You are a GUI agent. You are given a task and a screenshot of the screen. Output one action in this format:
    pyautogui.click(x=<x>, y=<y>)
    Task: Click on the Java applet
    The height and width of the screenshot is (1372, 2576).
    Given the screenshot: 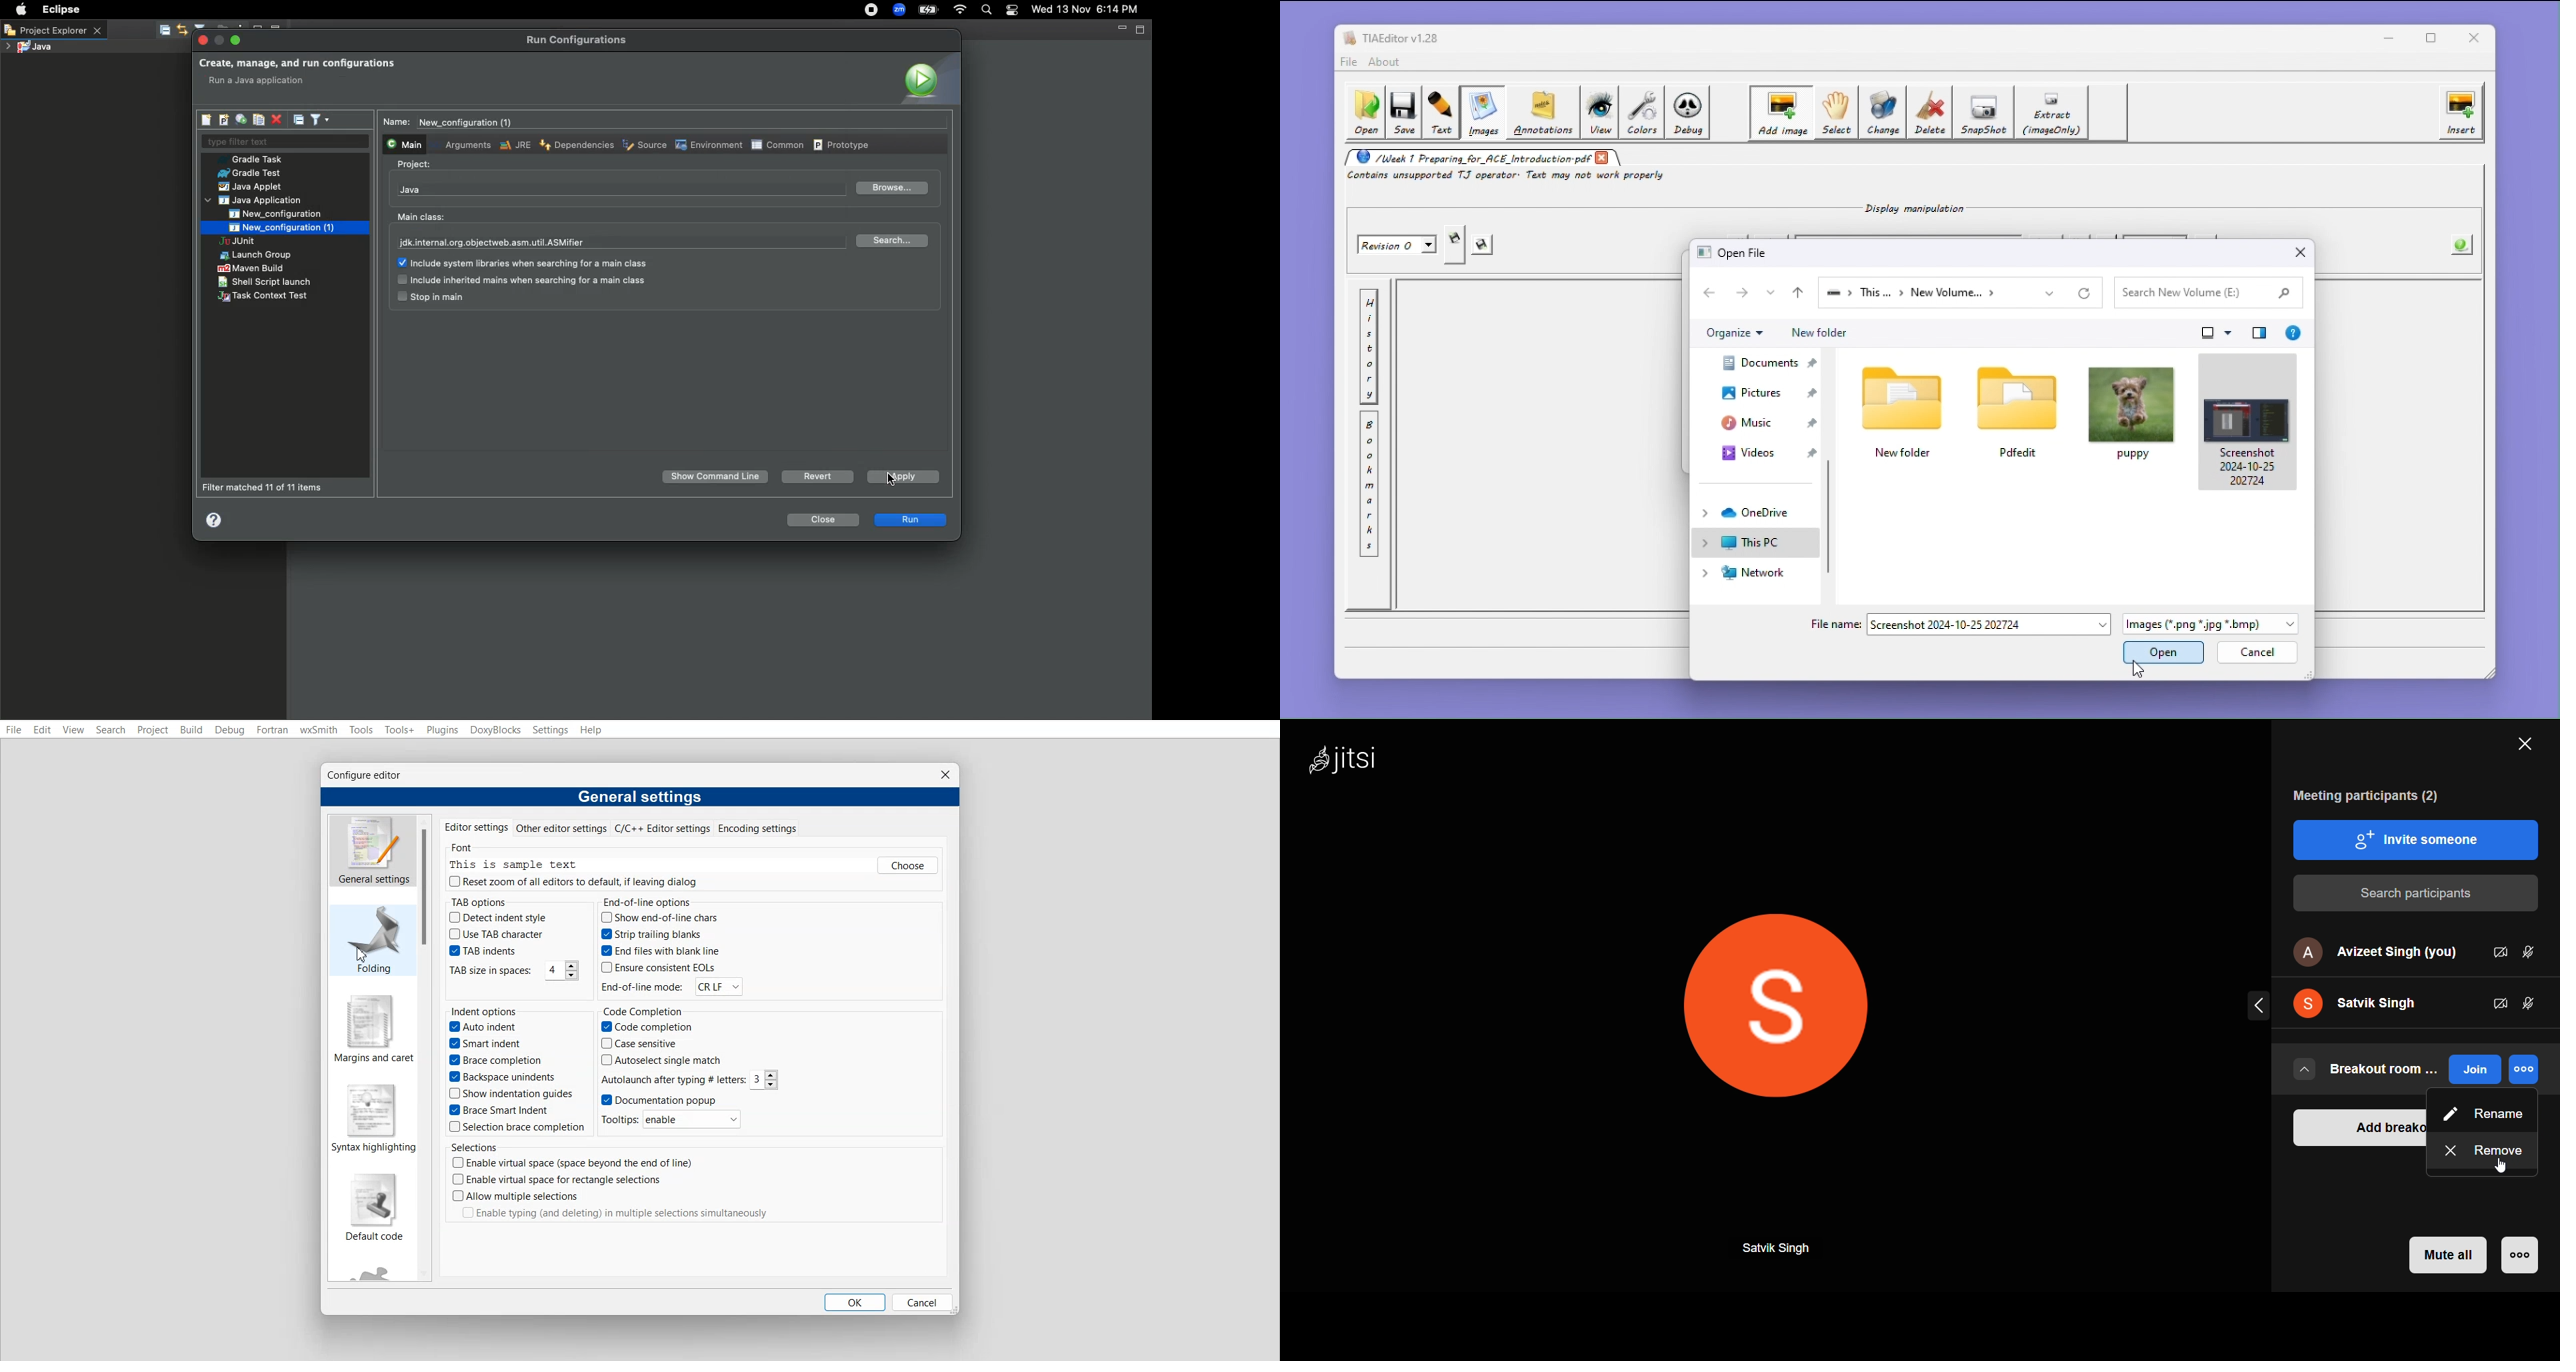 What is the action you would take?
    pyautogui.click(x=252, y=187)
    